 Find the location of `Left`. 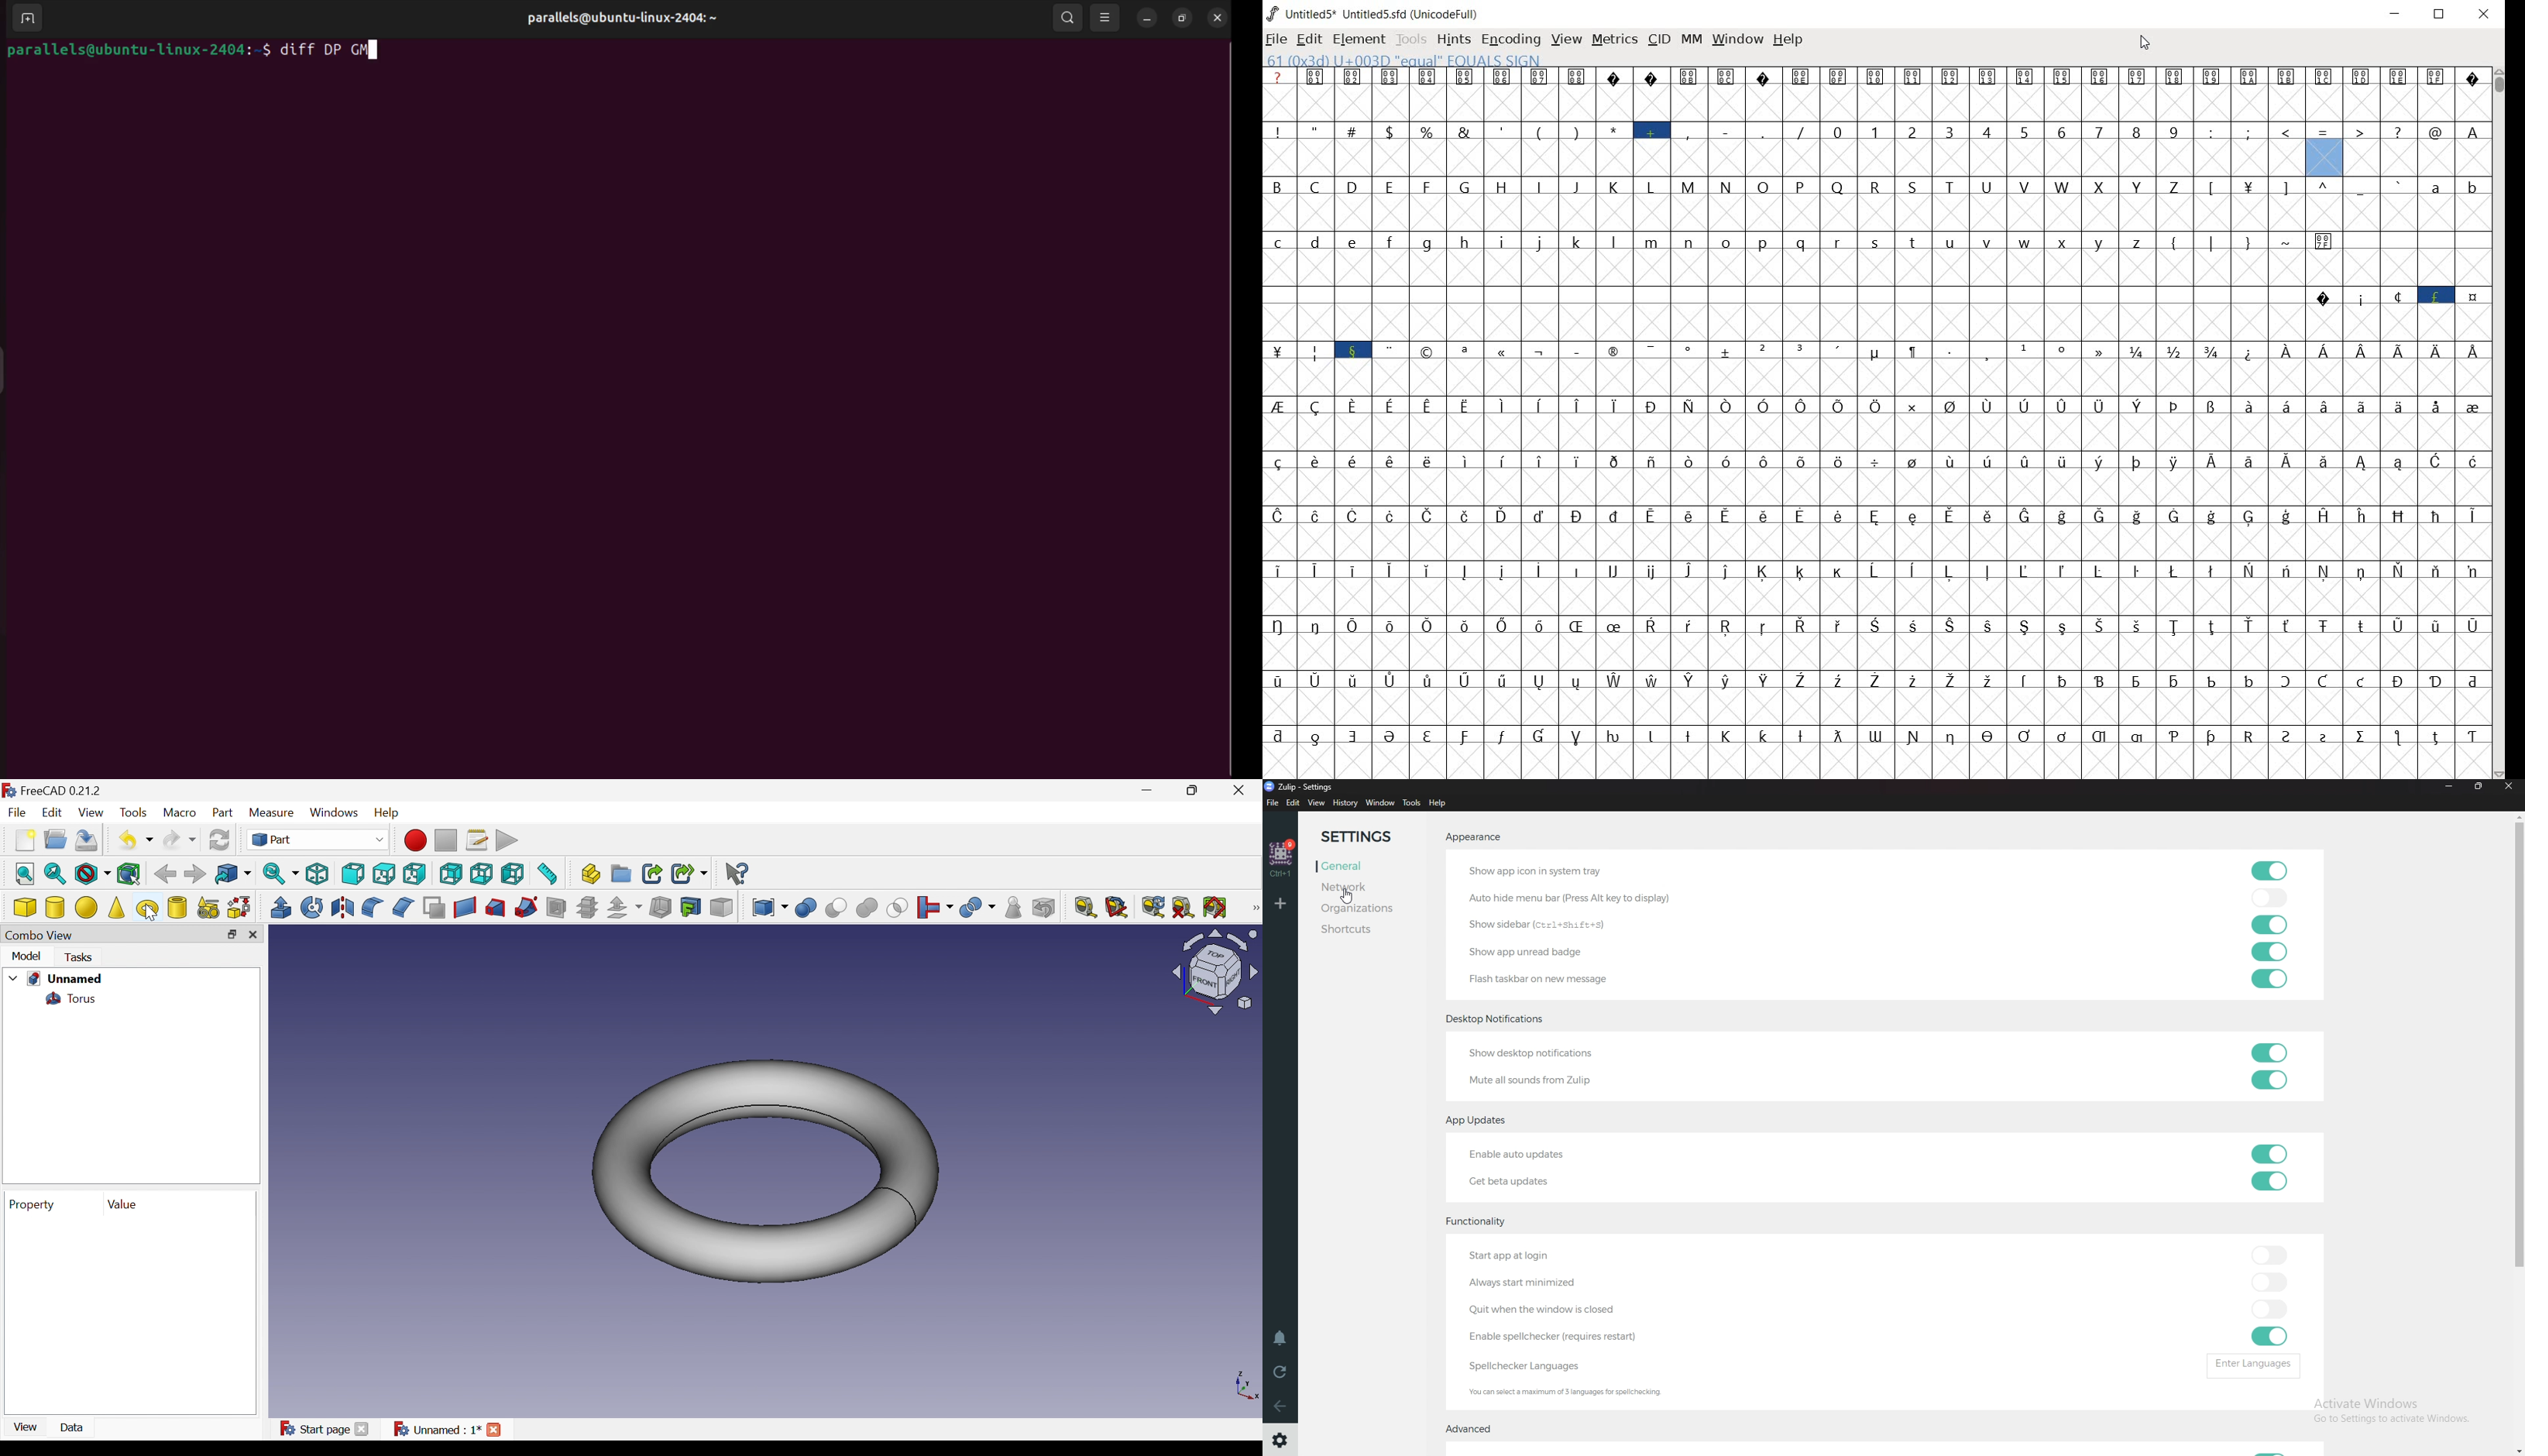

Left is located at coordinates (514, 874).